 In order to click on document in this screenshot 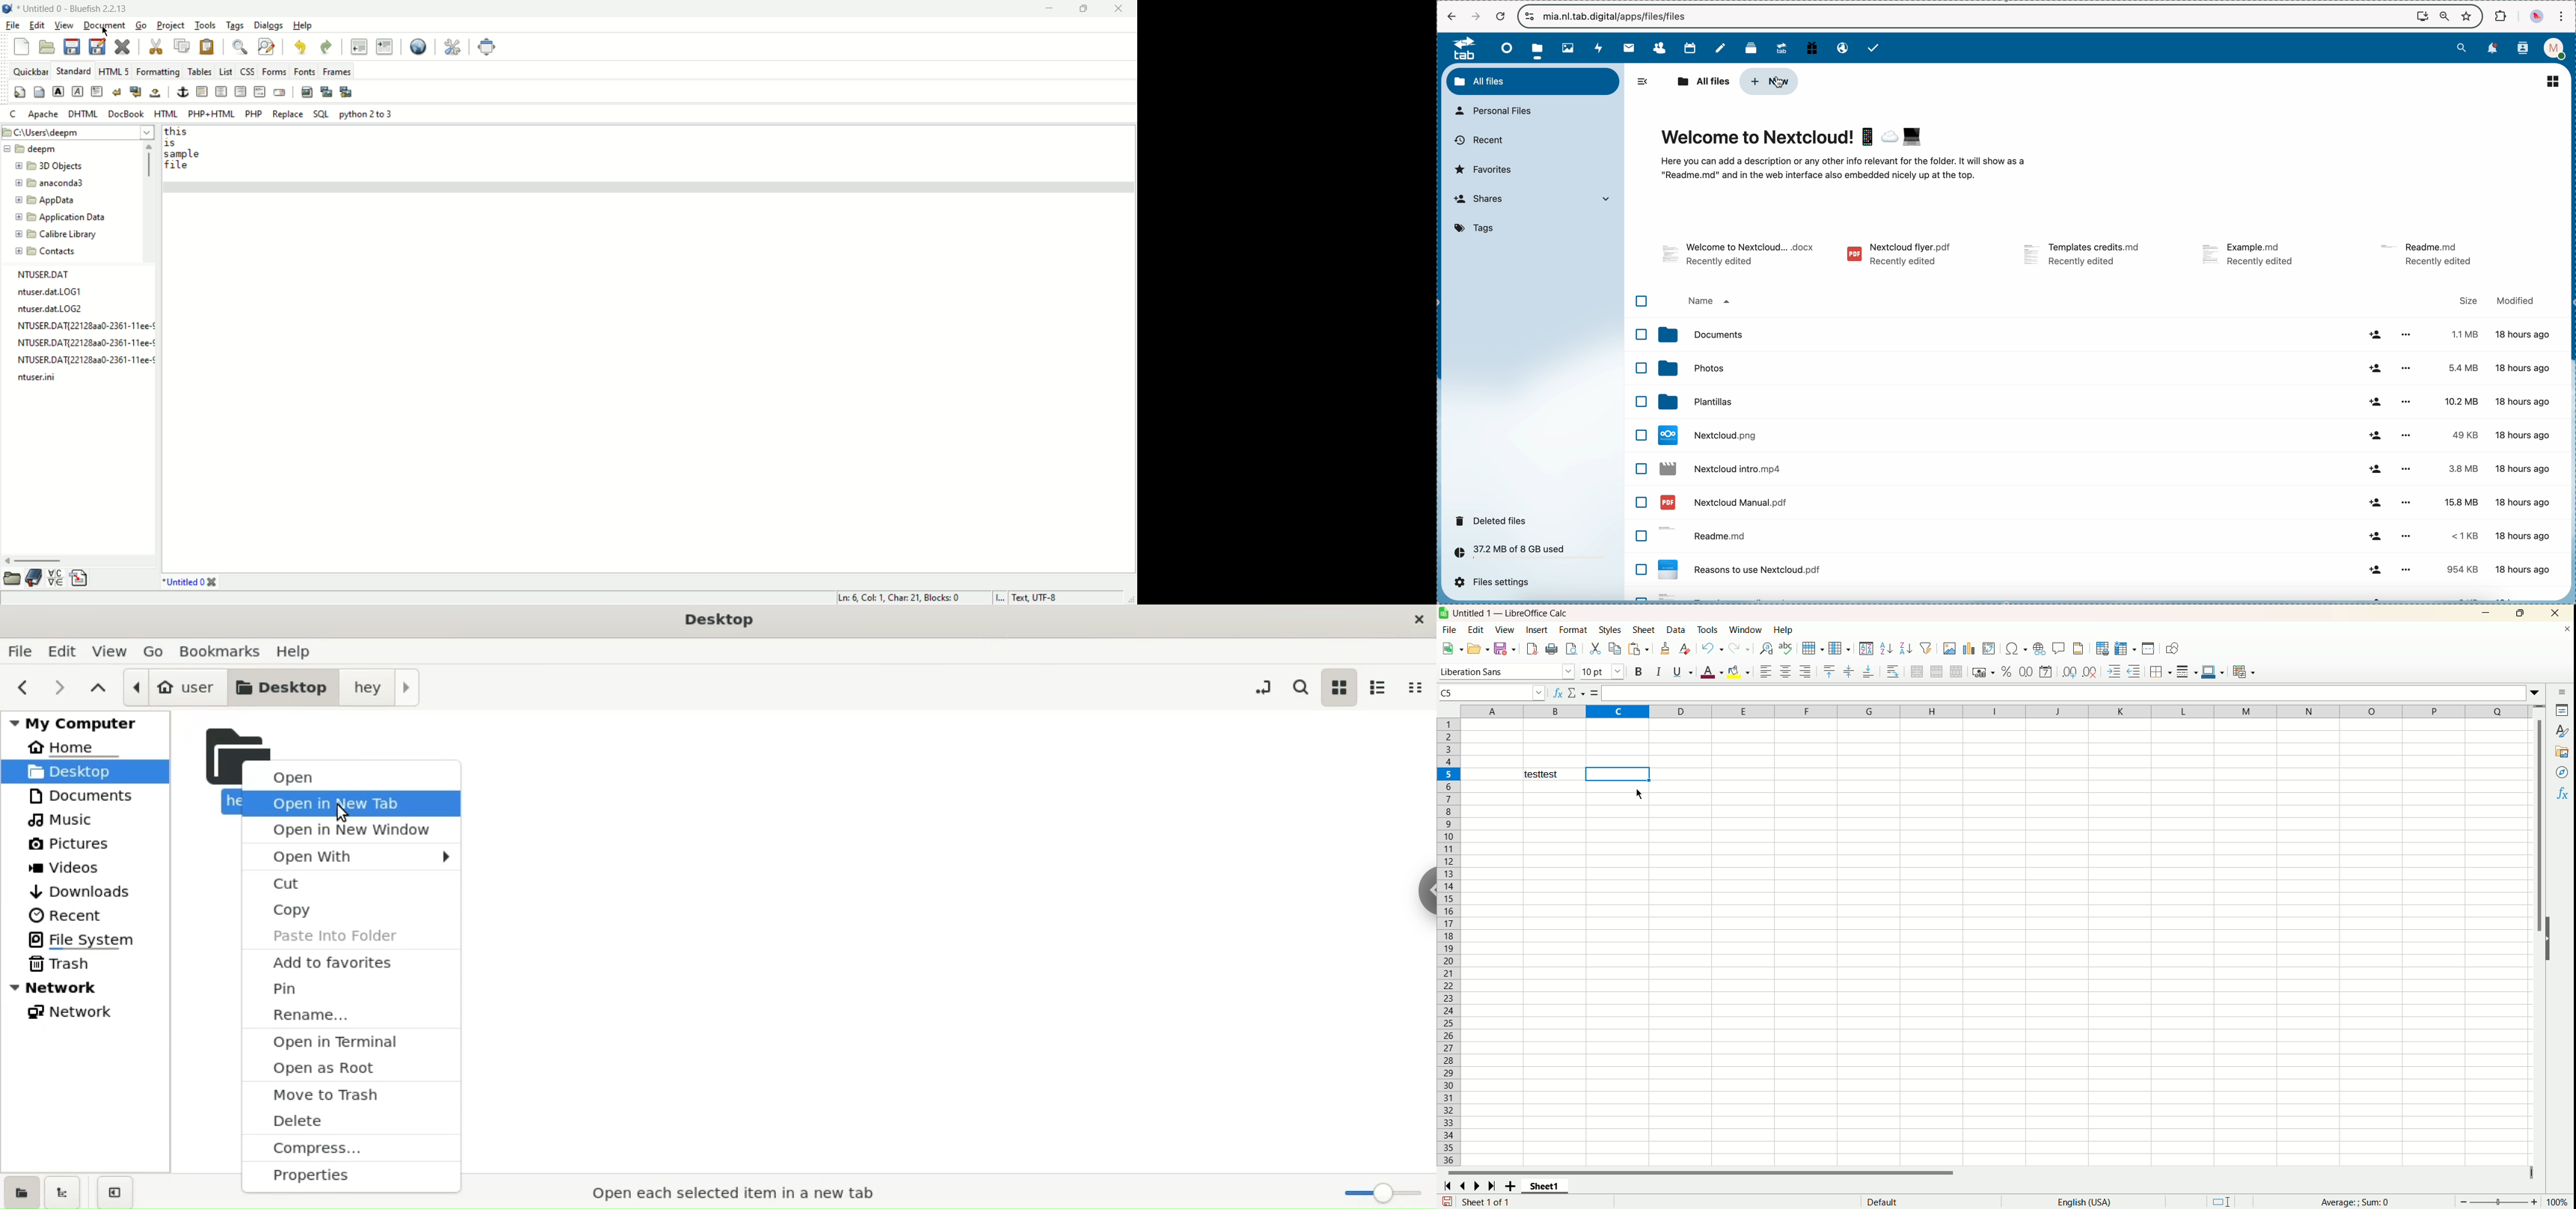, I will do `click(103, 25)`.